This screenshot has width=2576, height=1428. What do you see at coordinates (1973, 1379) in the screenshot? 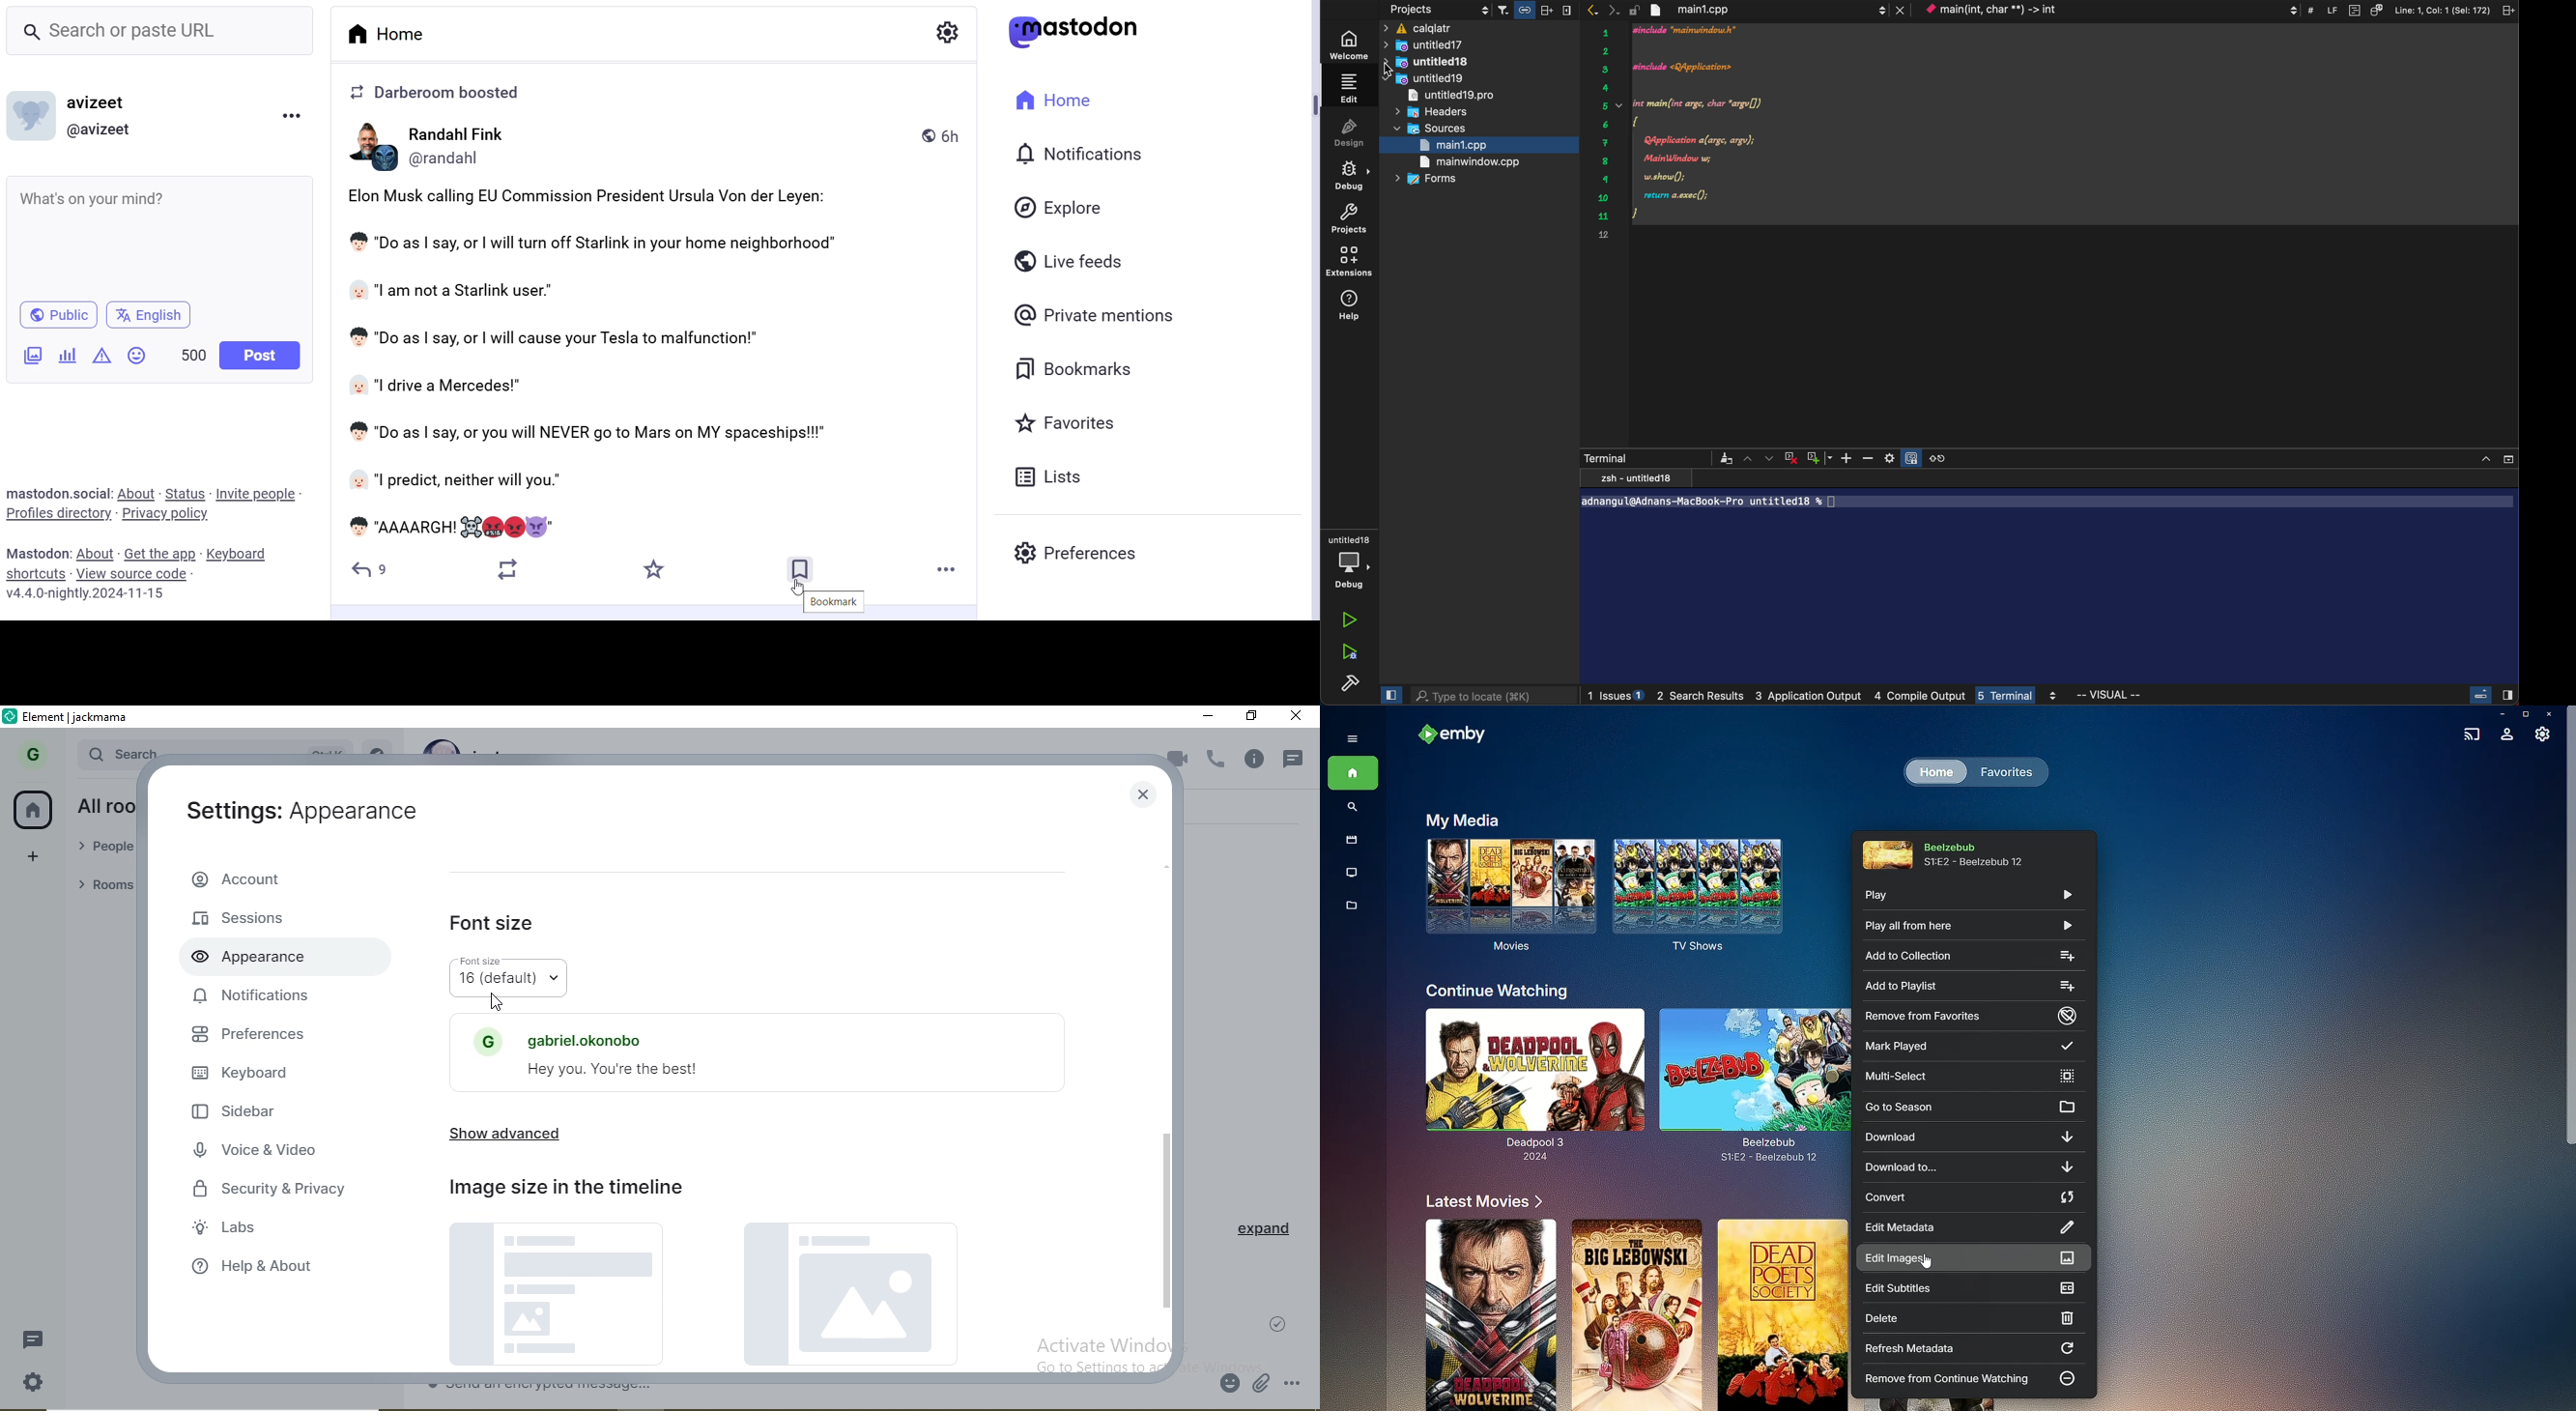
I see `Remove from continue watching` at bounding box center [1973, 1379].